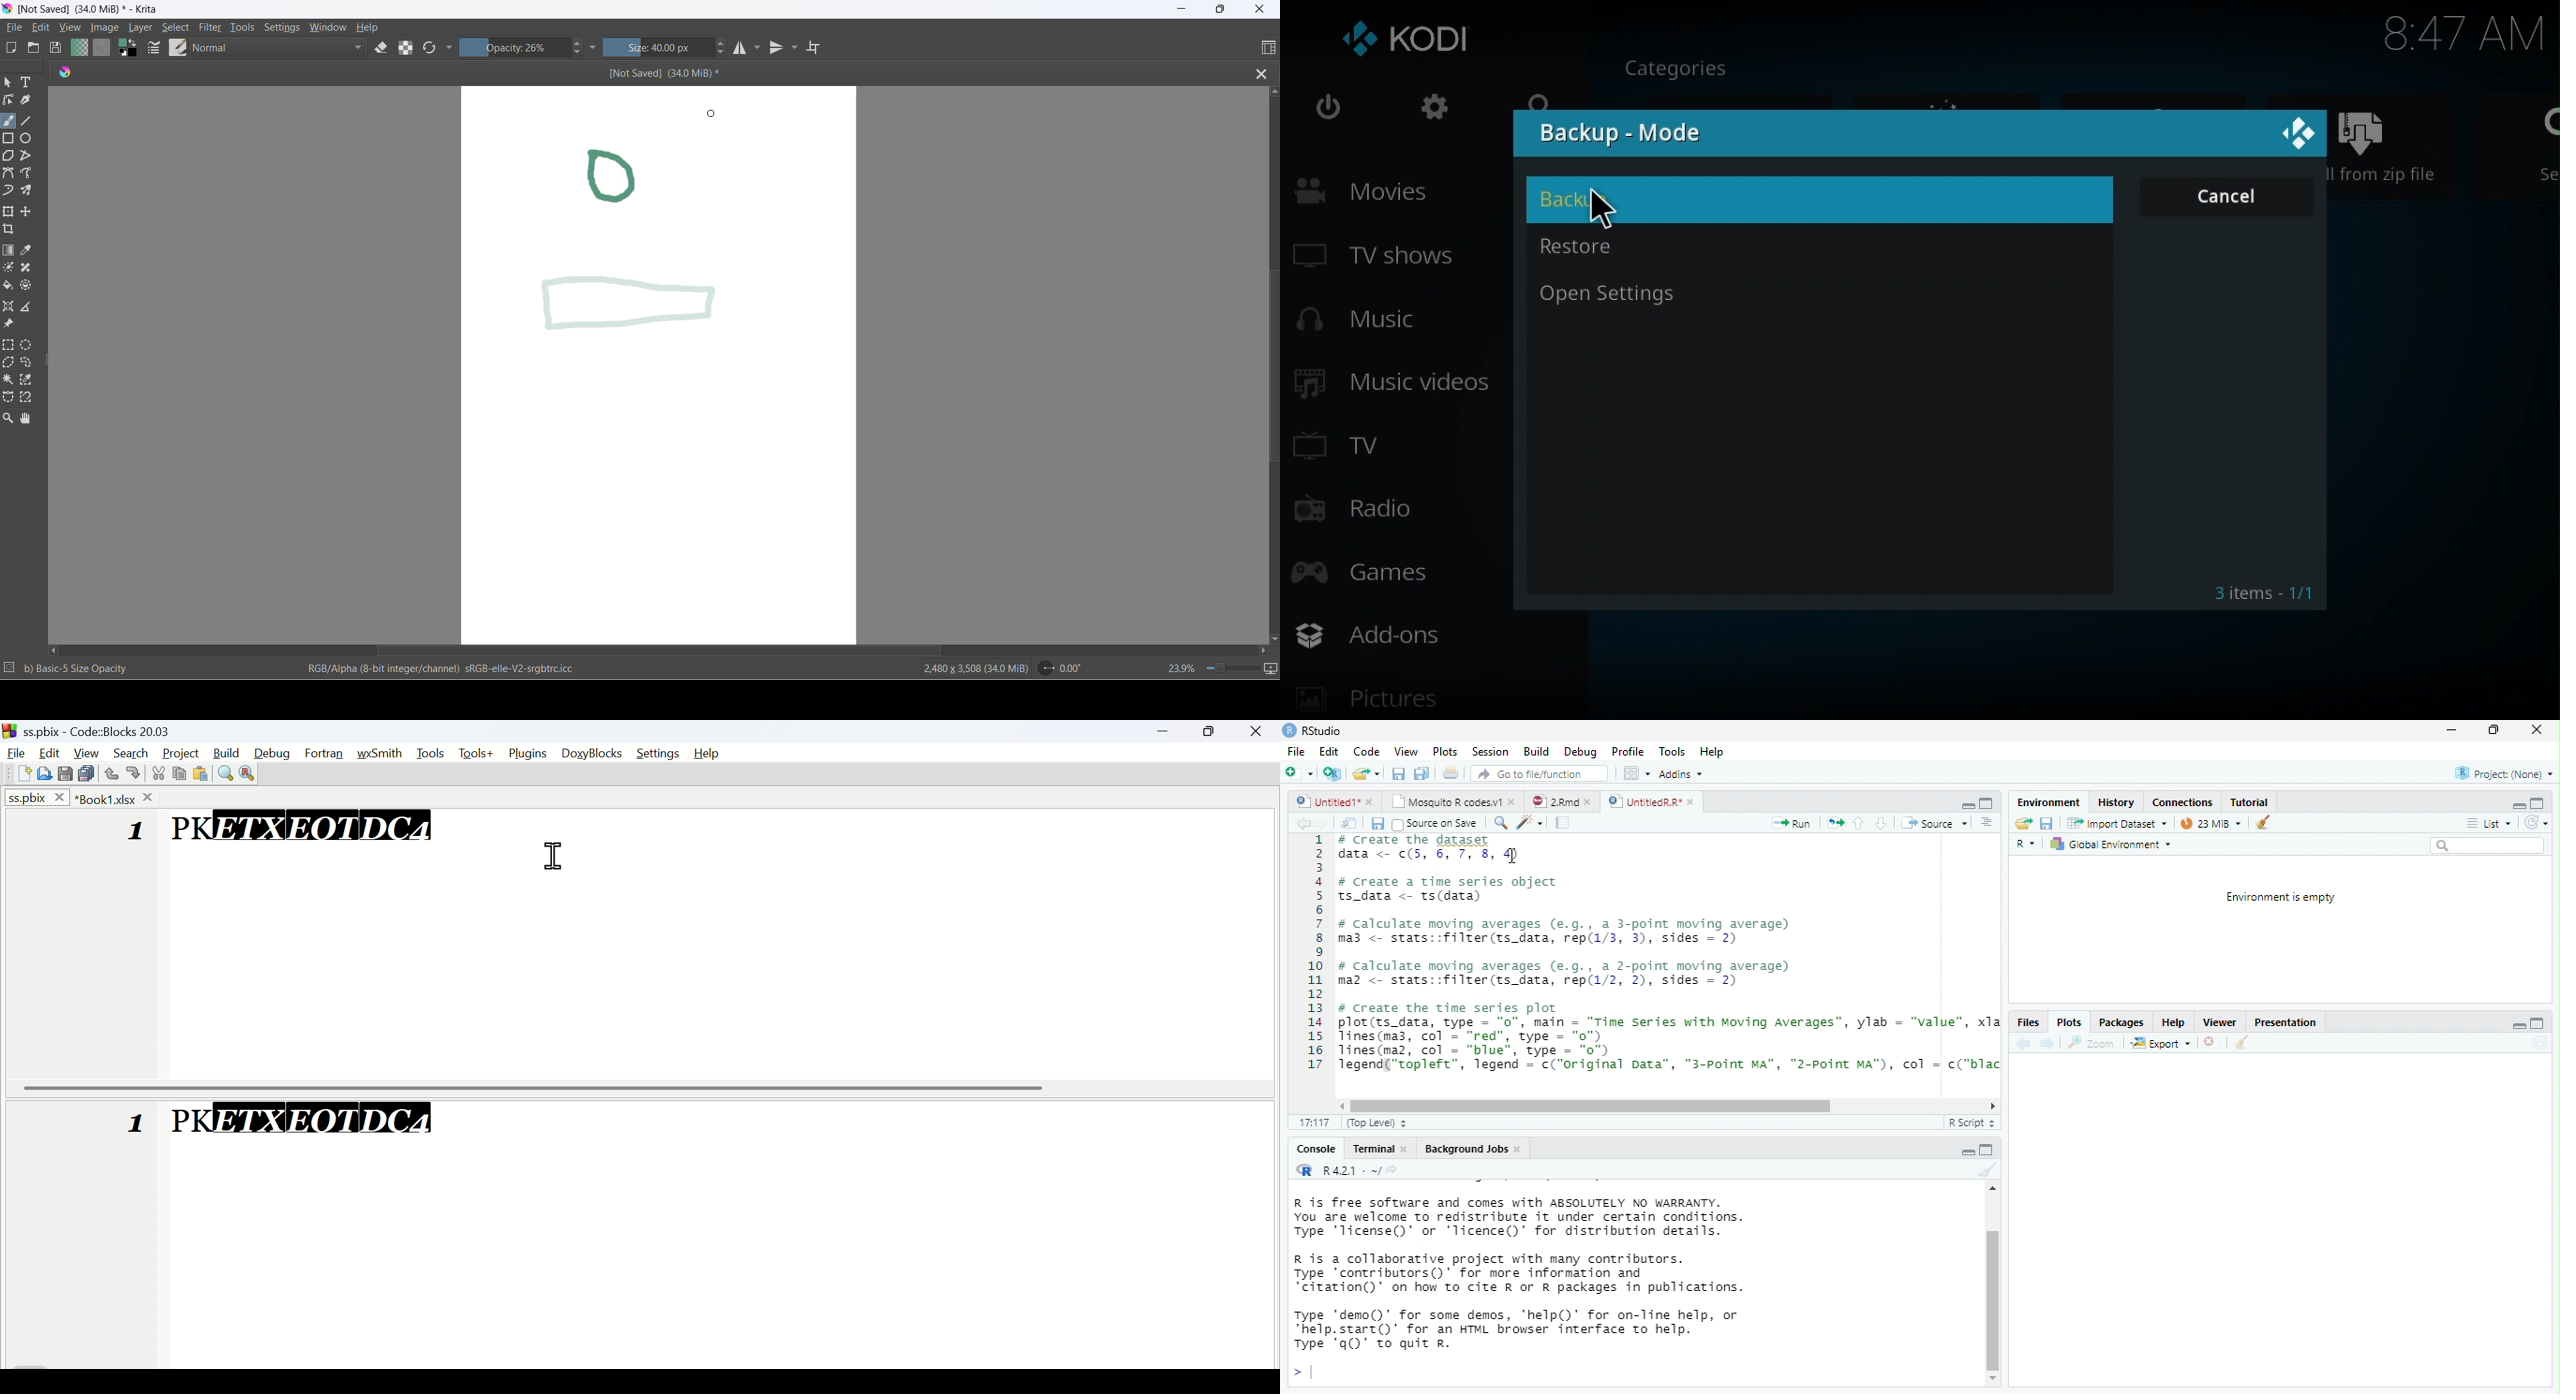 The width and height of the screenshot is (2576, 1400). Describe the element at coordinates (1536, 752) in the screenshot. I see `Build` at that location.